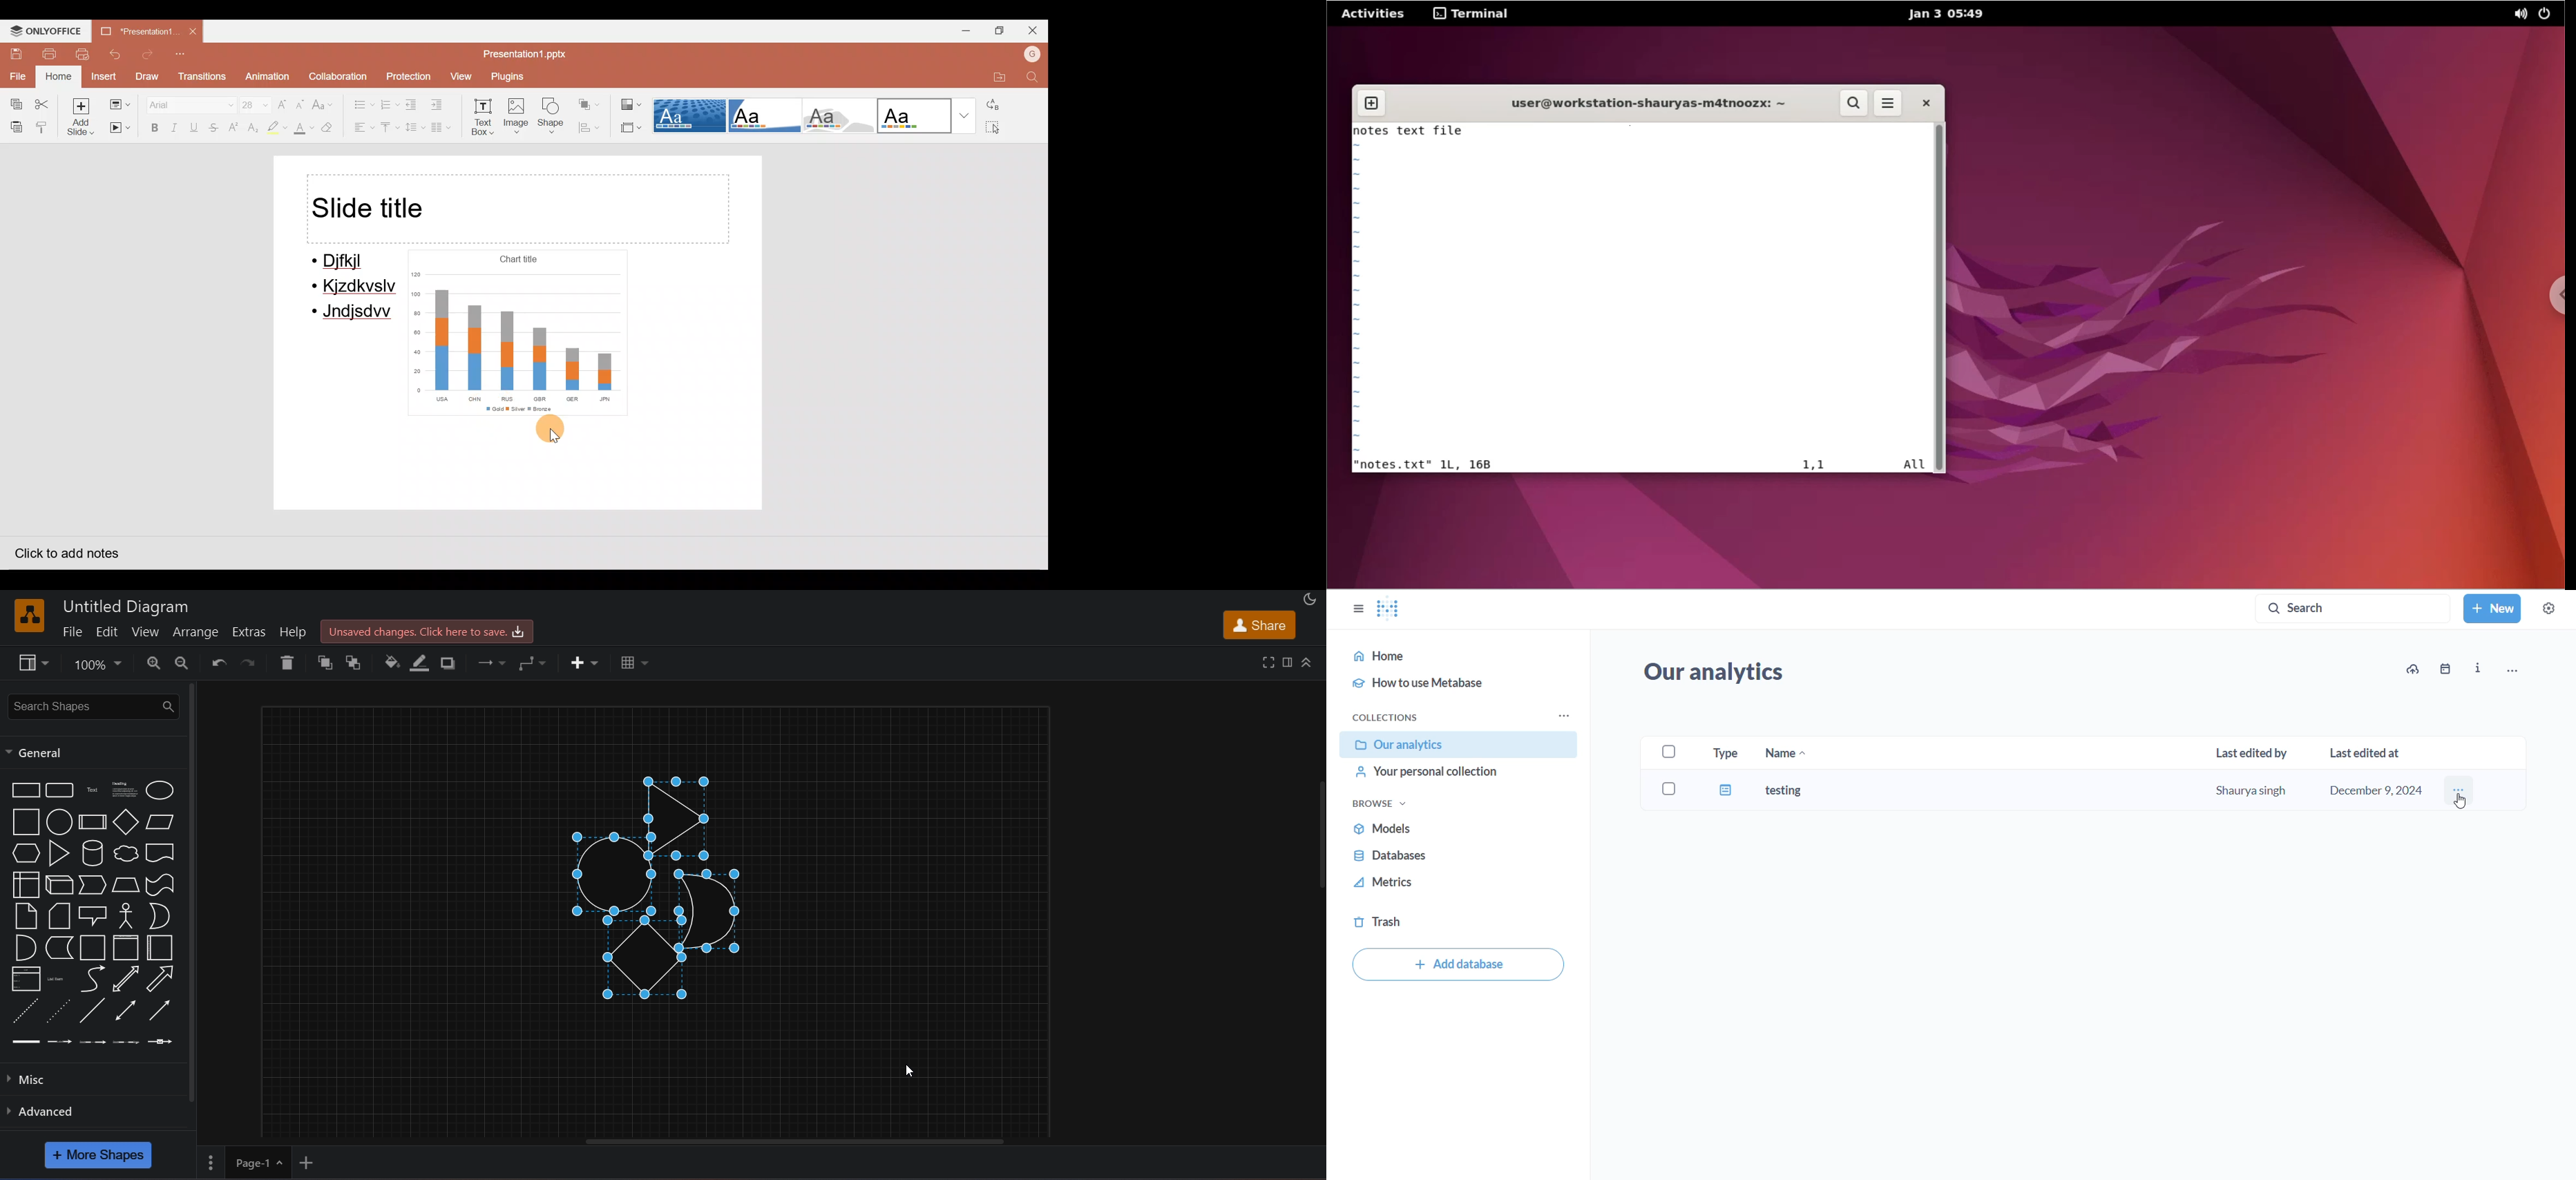  I want to click on Print file, so click(49, 53).